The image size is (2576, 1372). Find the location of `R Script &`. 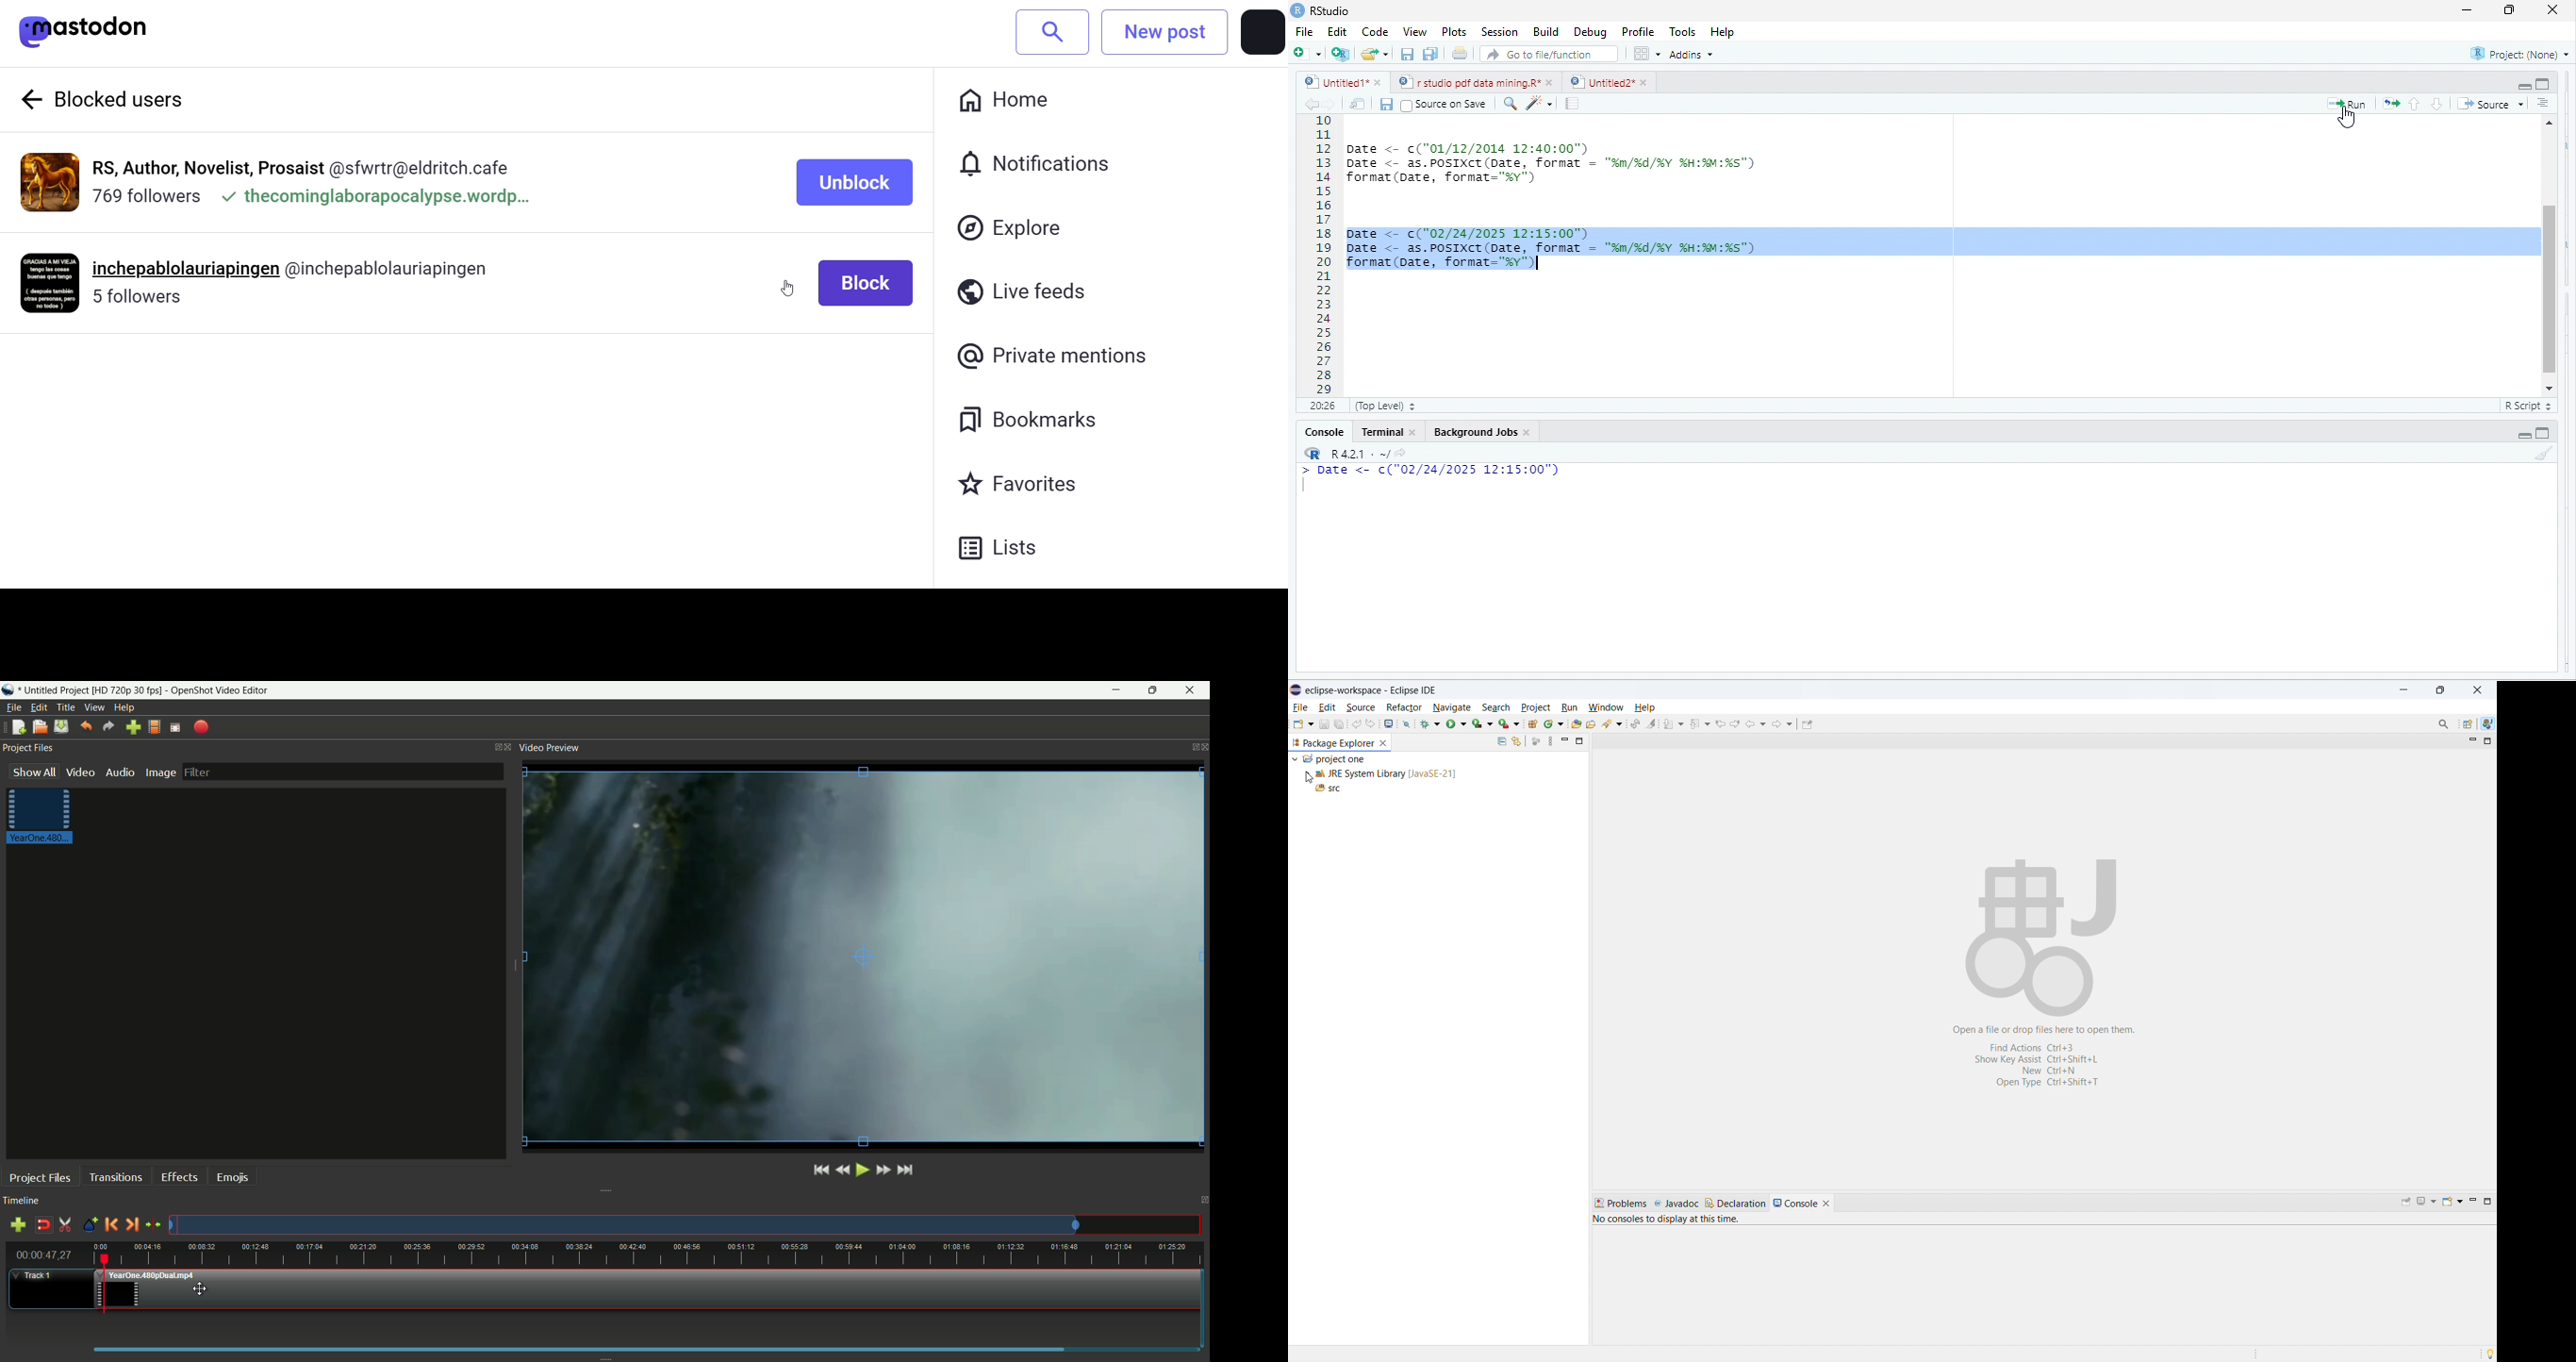

R Script & is located at coordinates (2525, 407).